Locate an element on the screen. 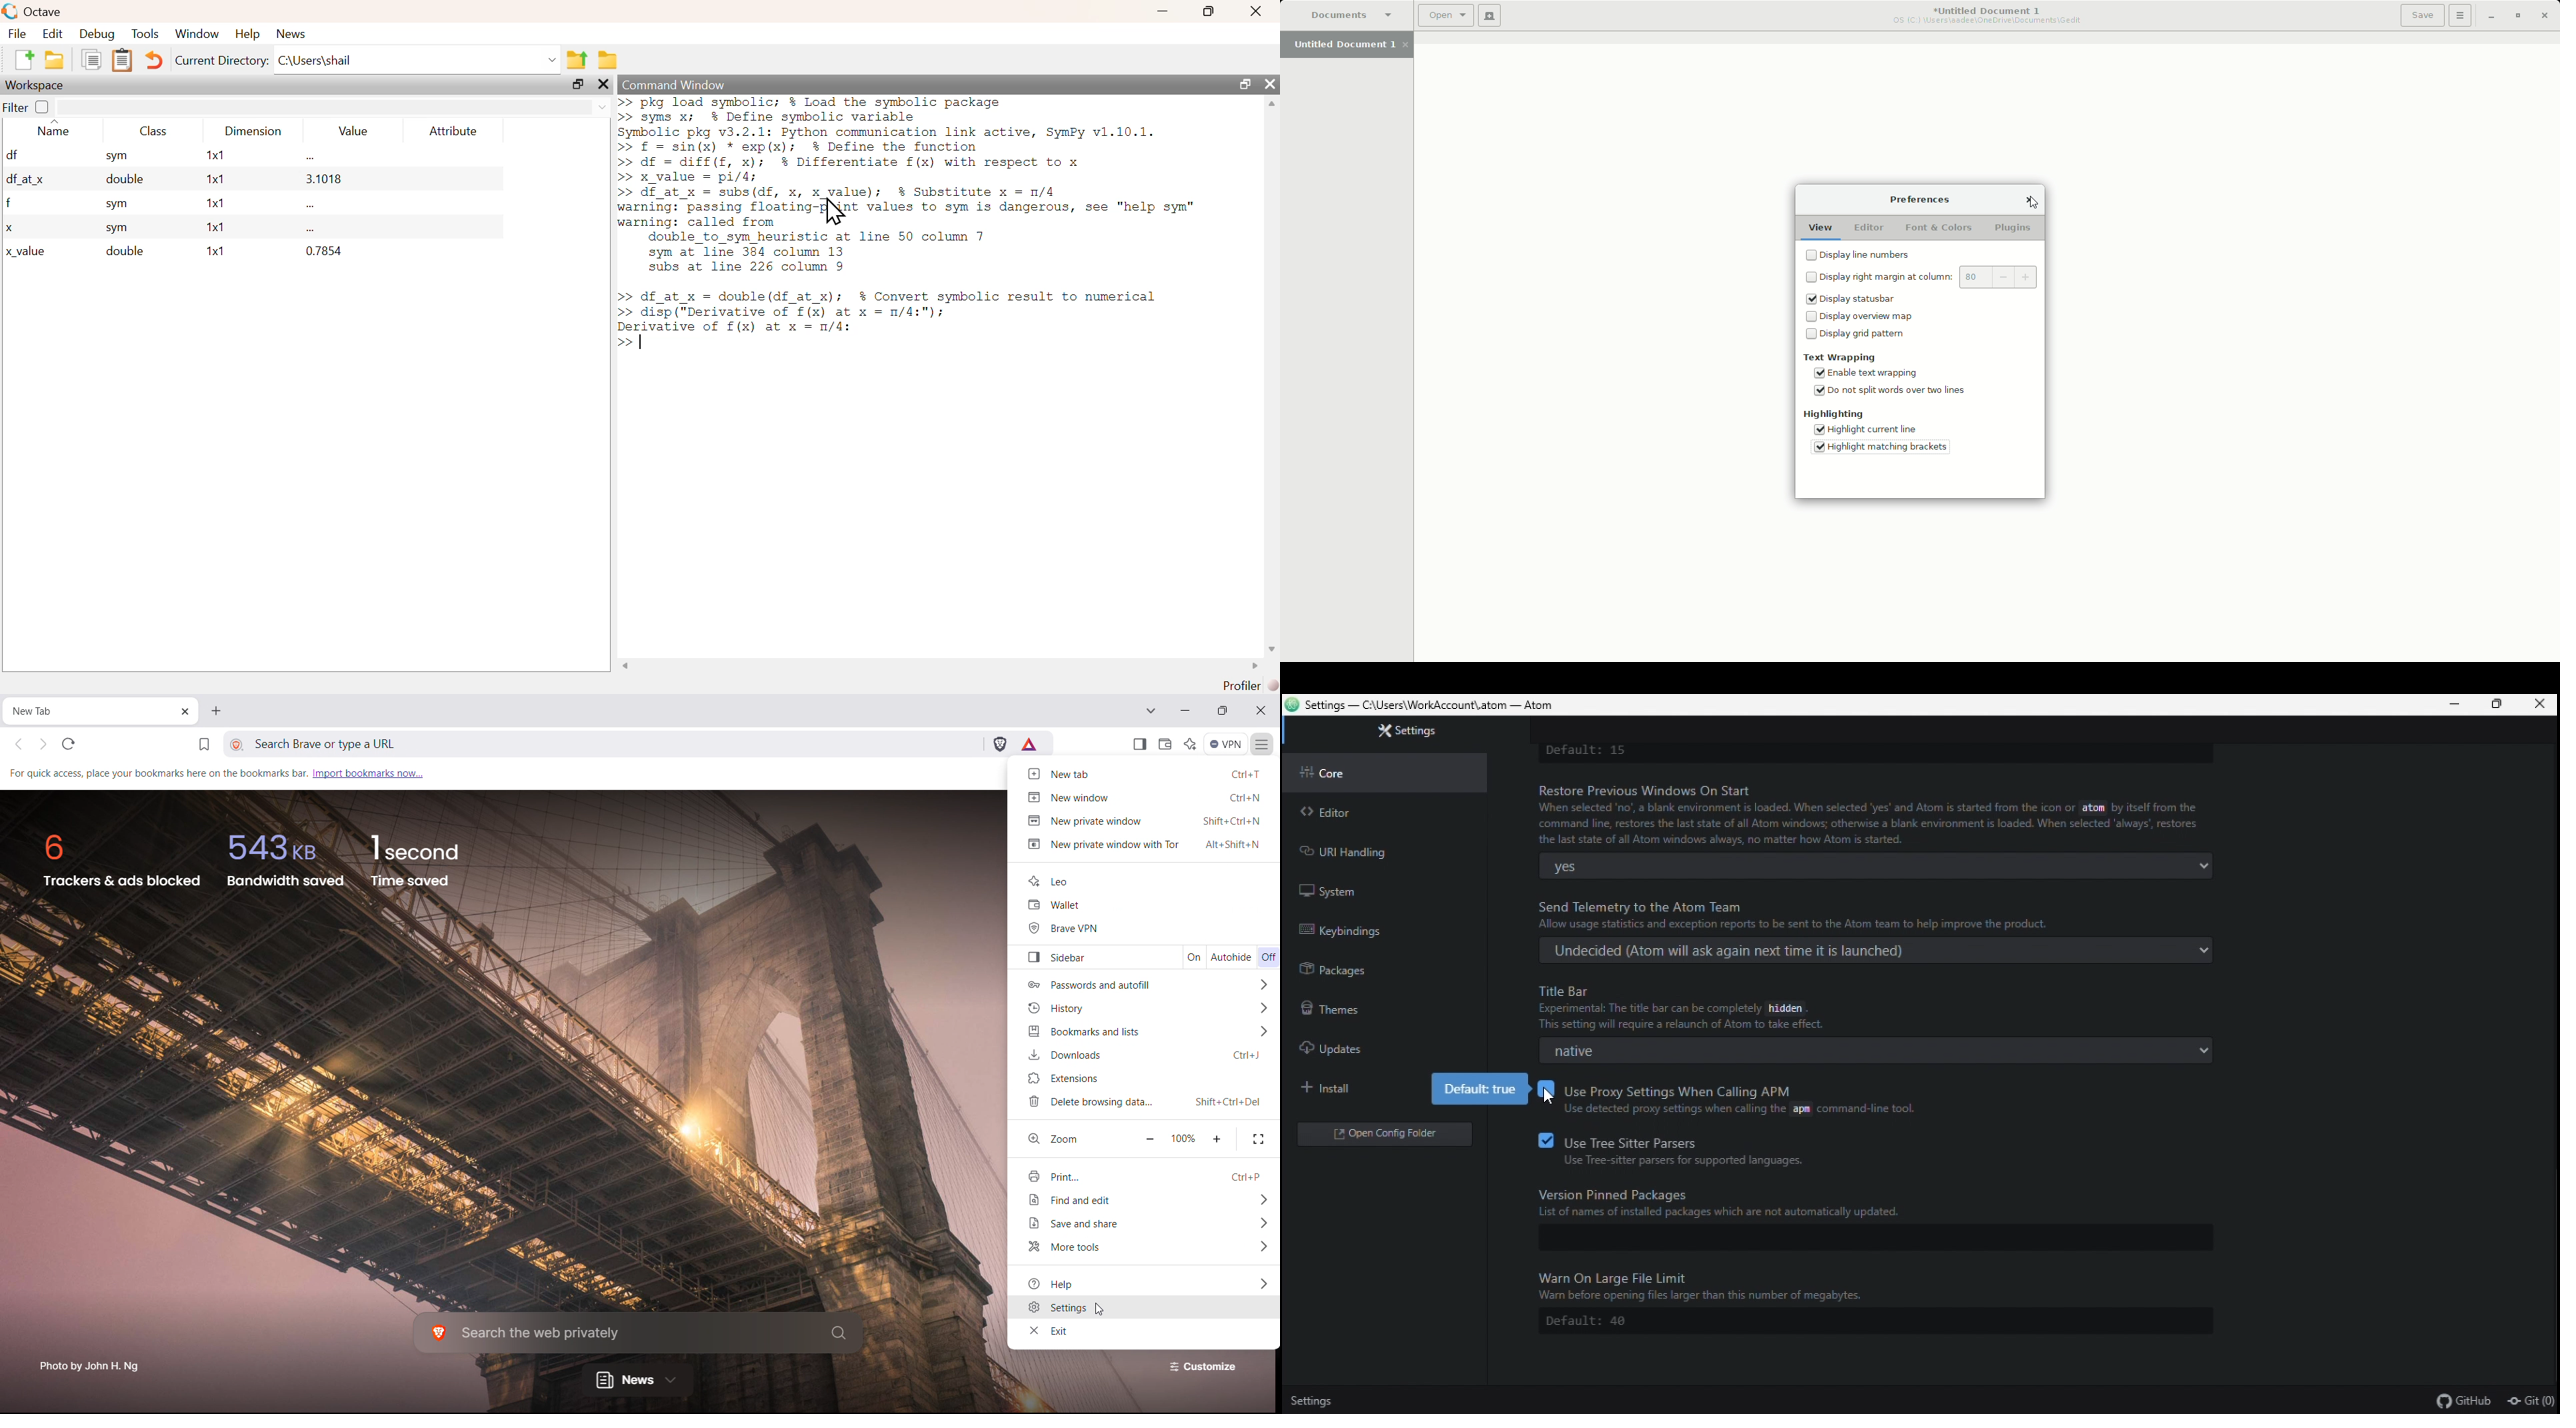  view site information is located at coordinates (237, 744).